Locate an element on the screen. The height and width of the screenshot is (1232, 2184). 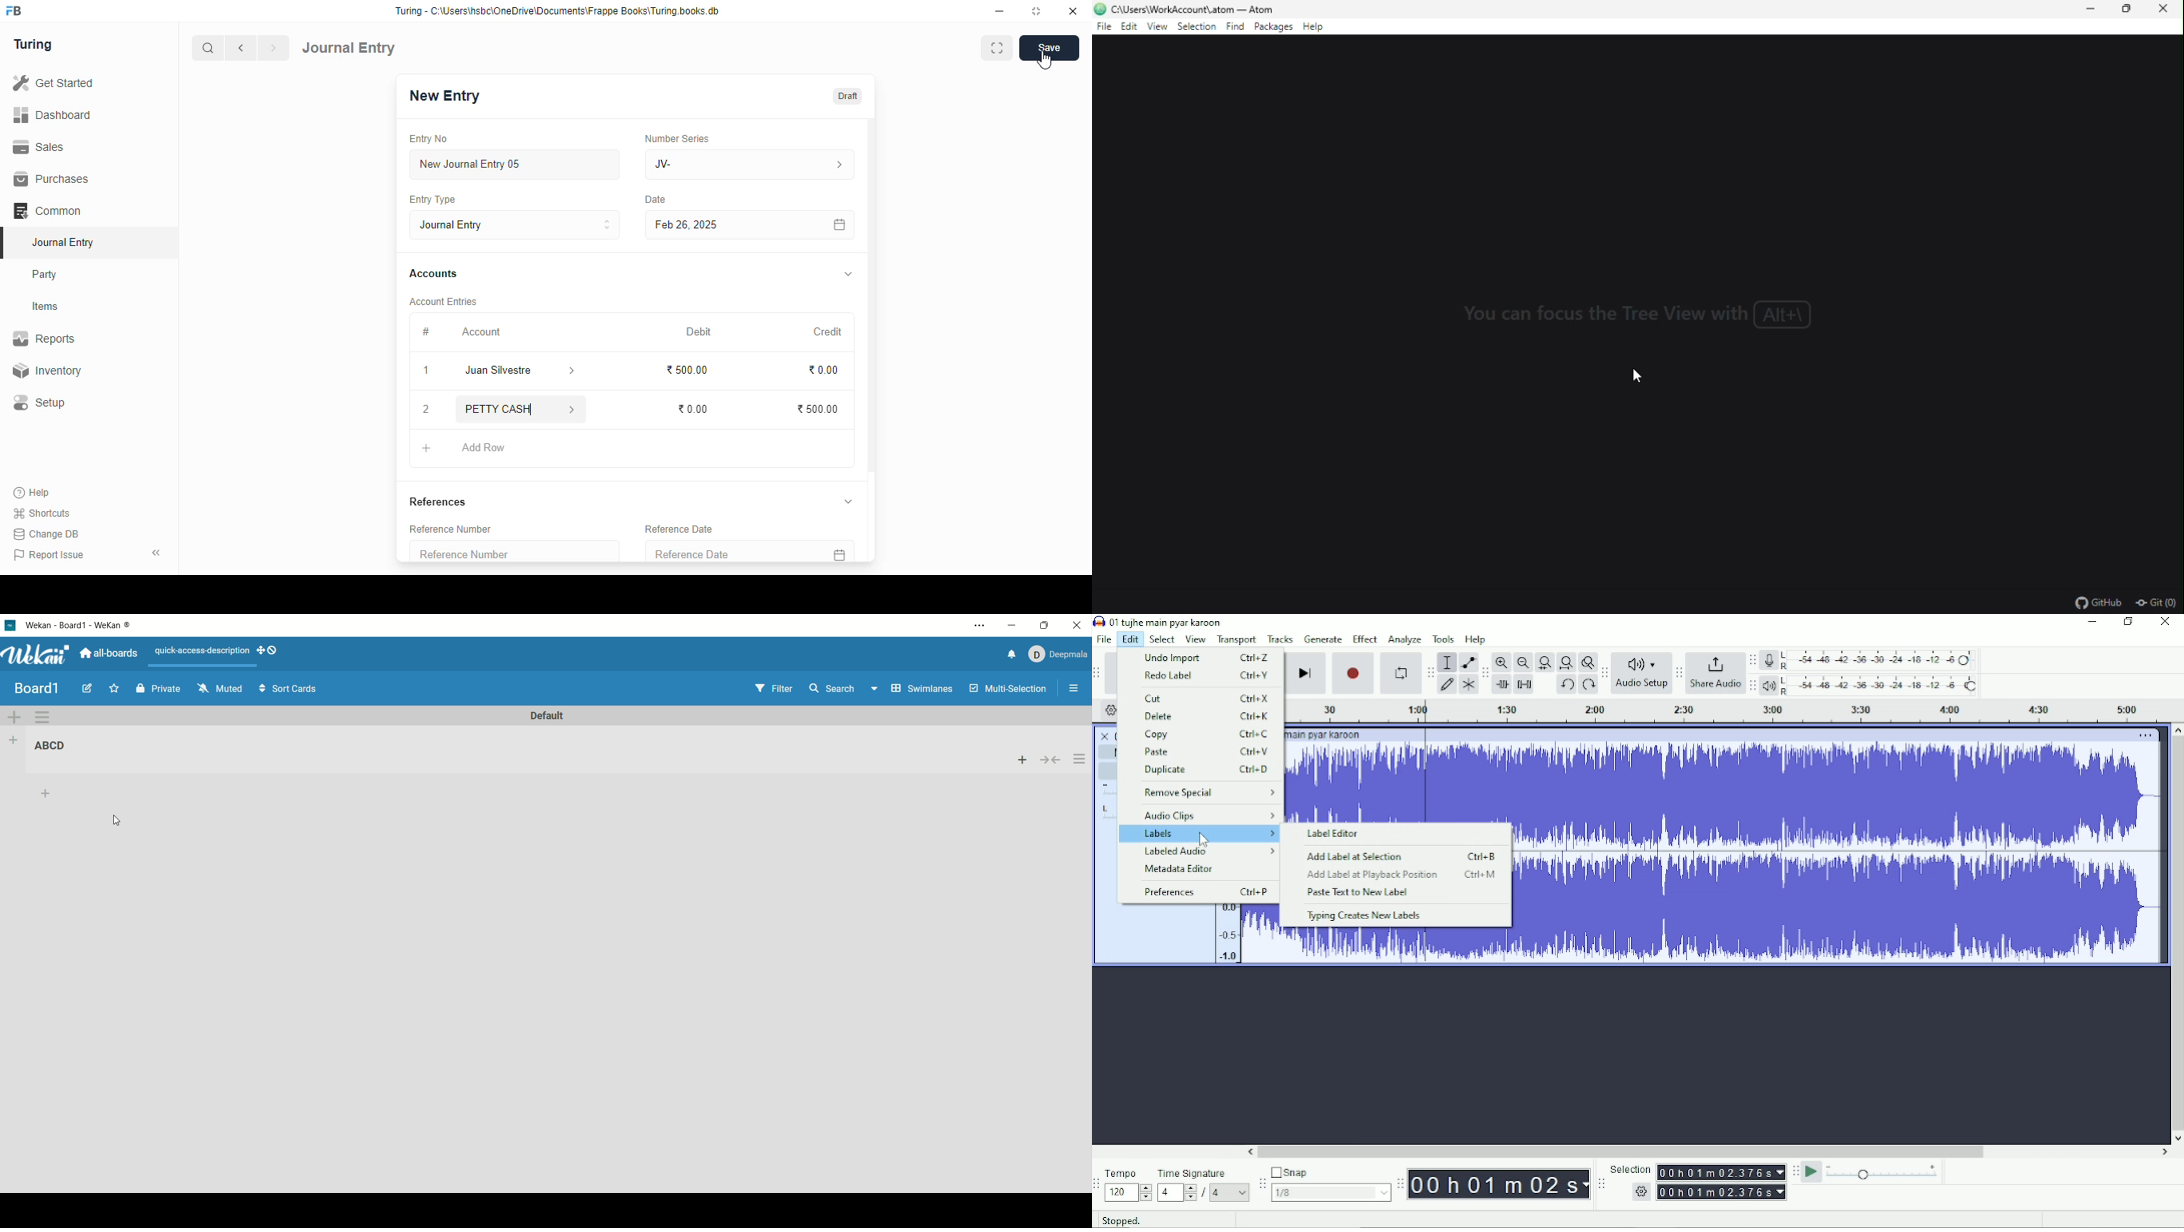
minimize is located at coordinates (1000, 11).